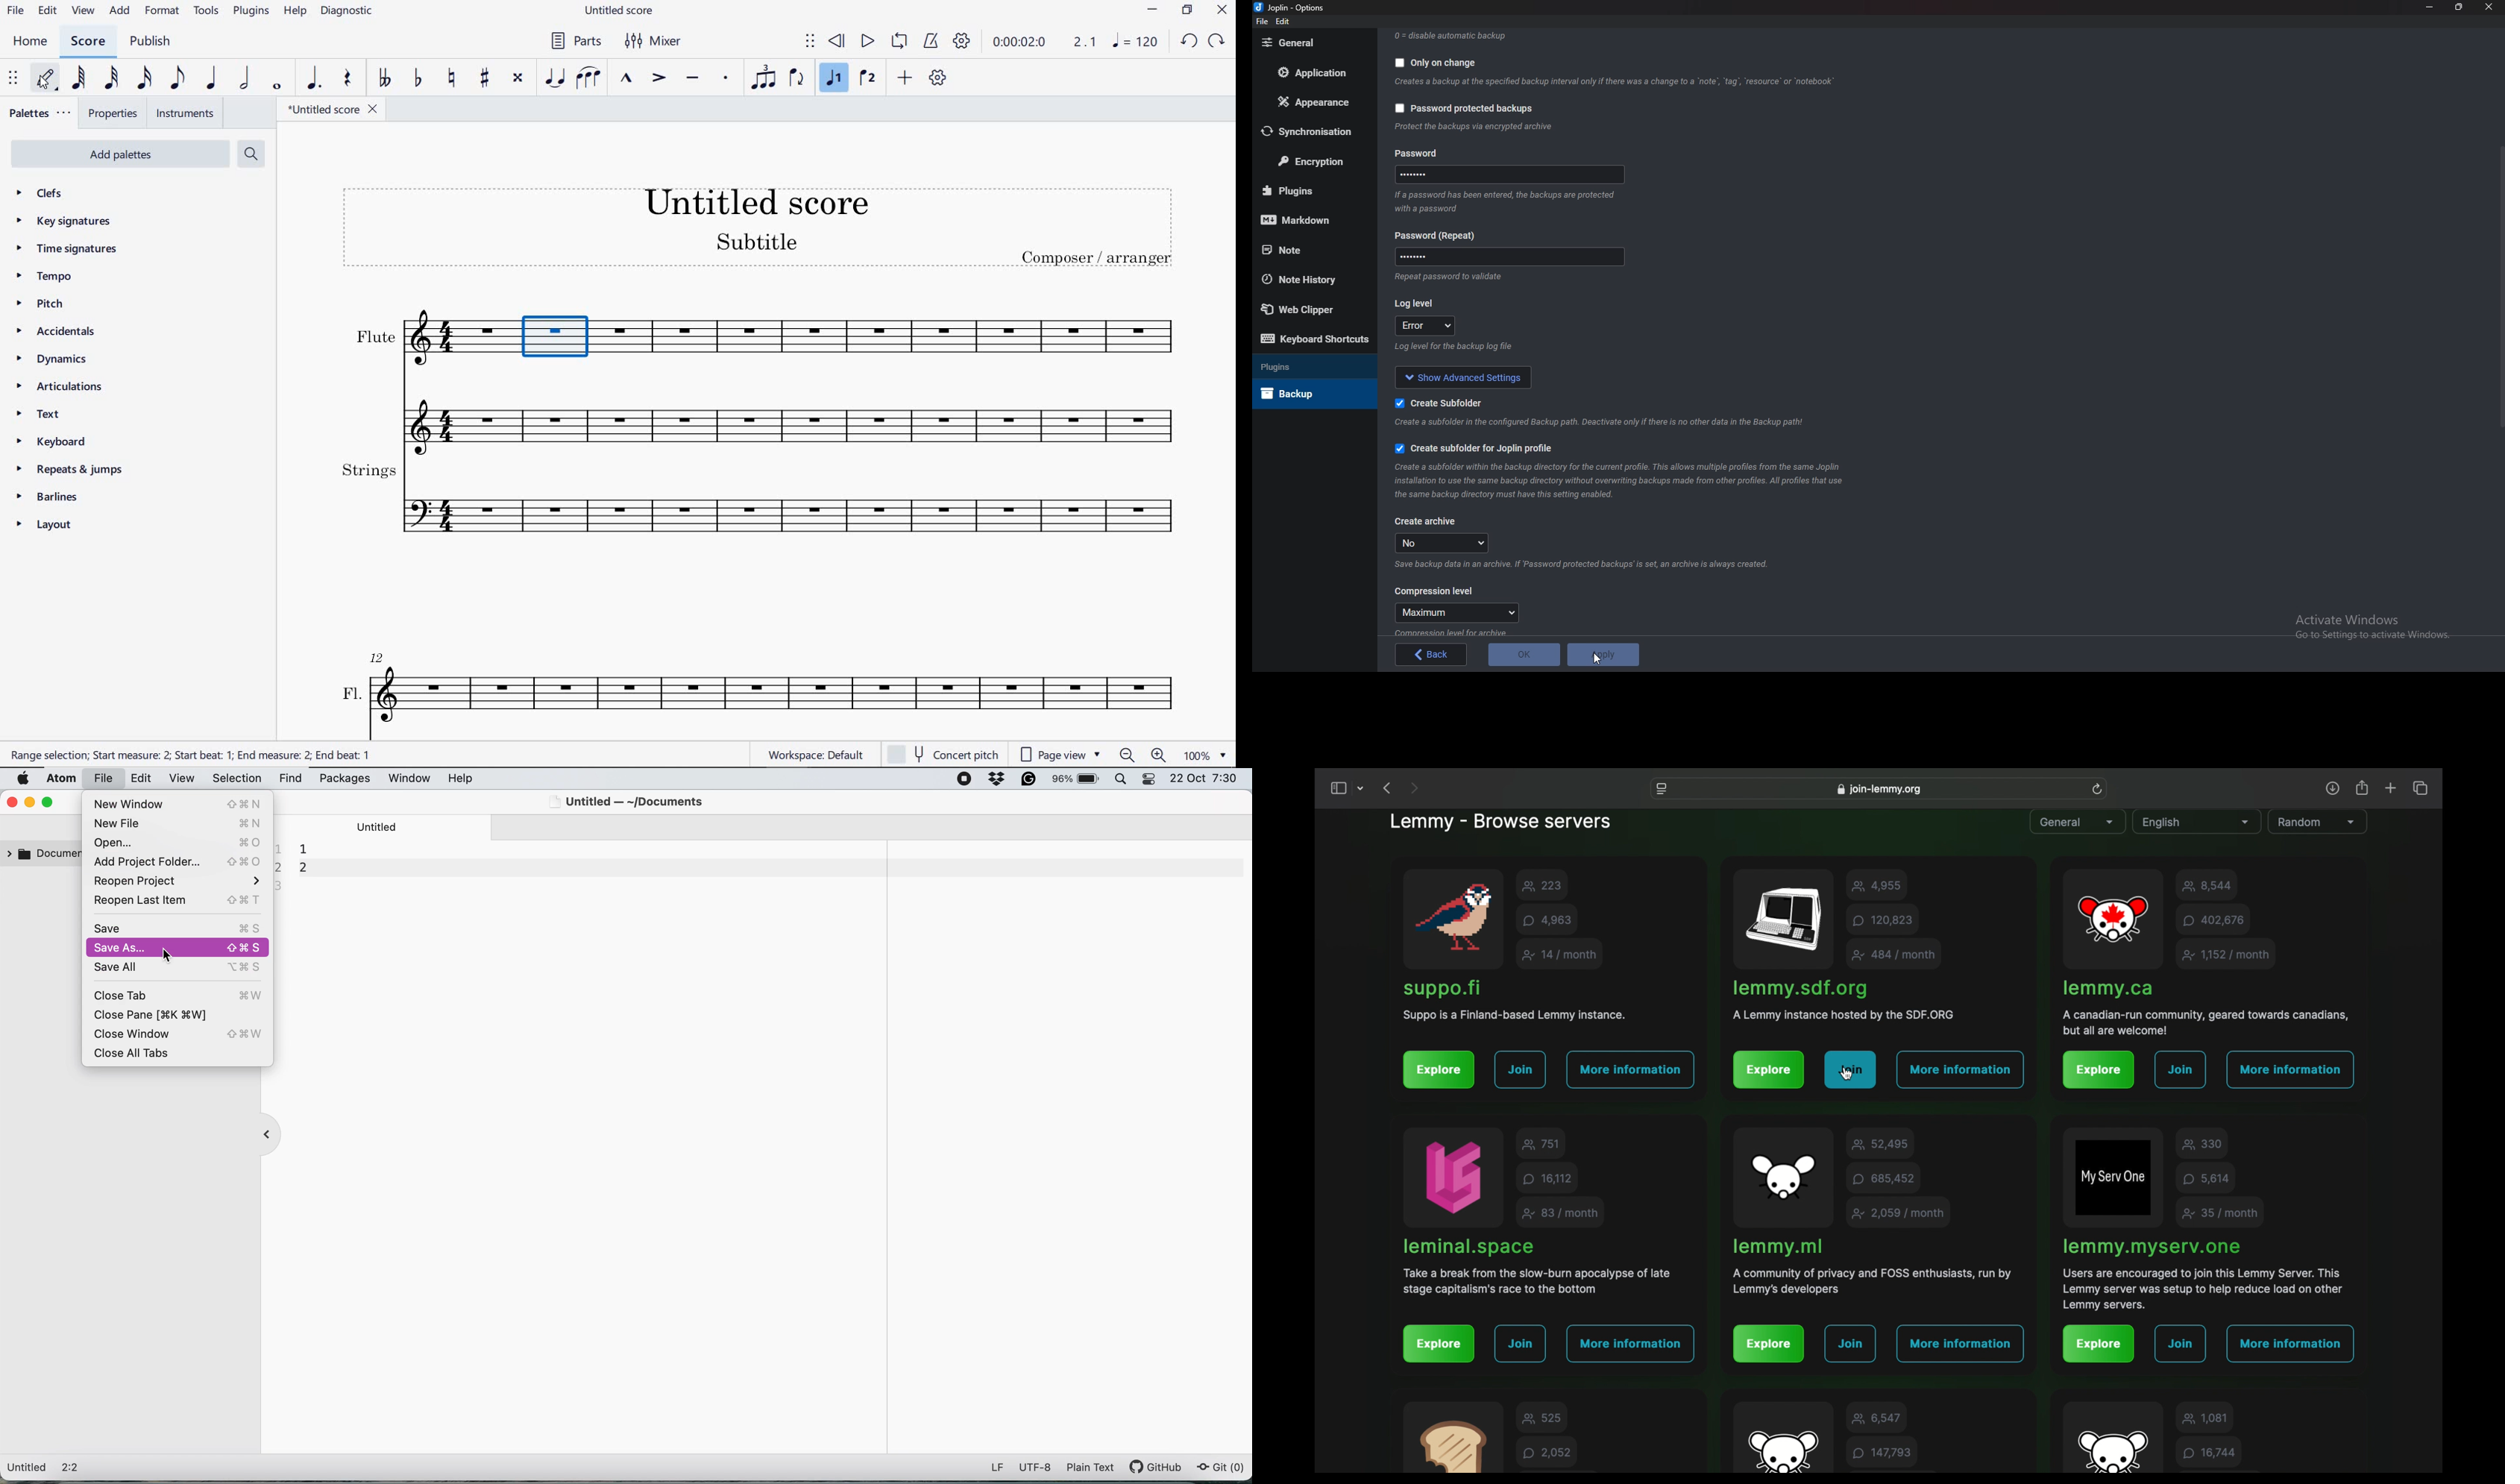 Image resolution: width=2520 pixels, height=1484 pixels. What do you see at coordinates (759, 228) in the screenshot?
I see `title` at bounding box center [759, 228].